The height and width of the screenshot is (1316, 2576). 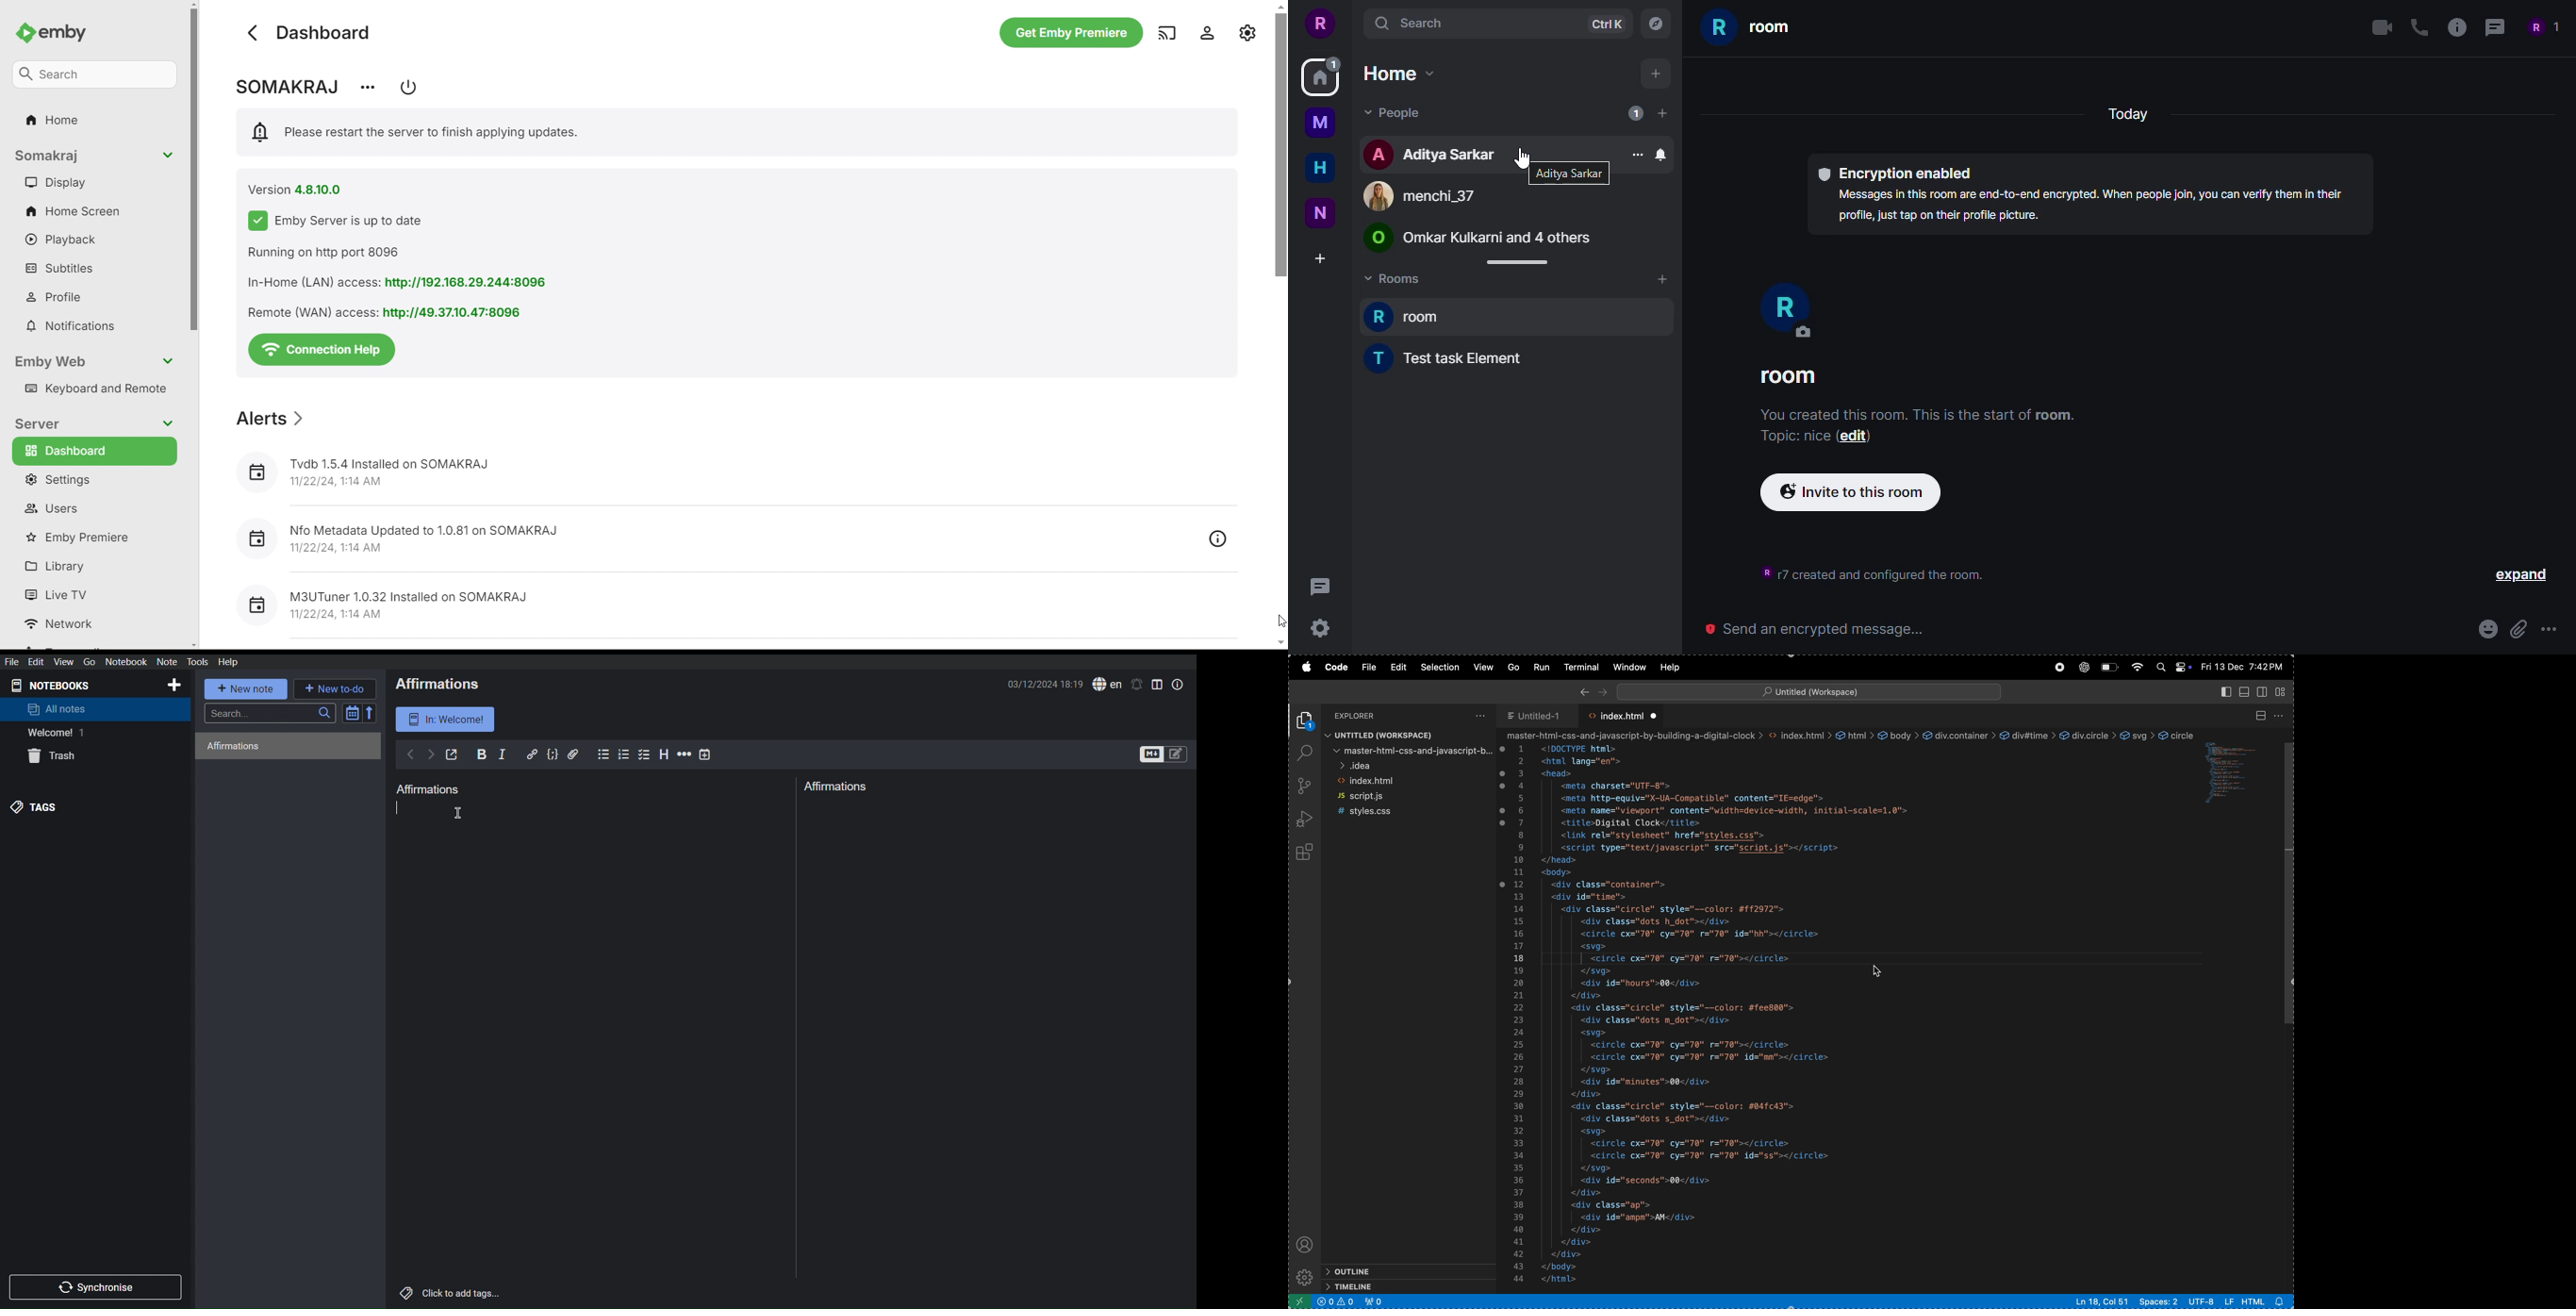 I want to click on expand, so click(x=2522, y=576).